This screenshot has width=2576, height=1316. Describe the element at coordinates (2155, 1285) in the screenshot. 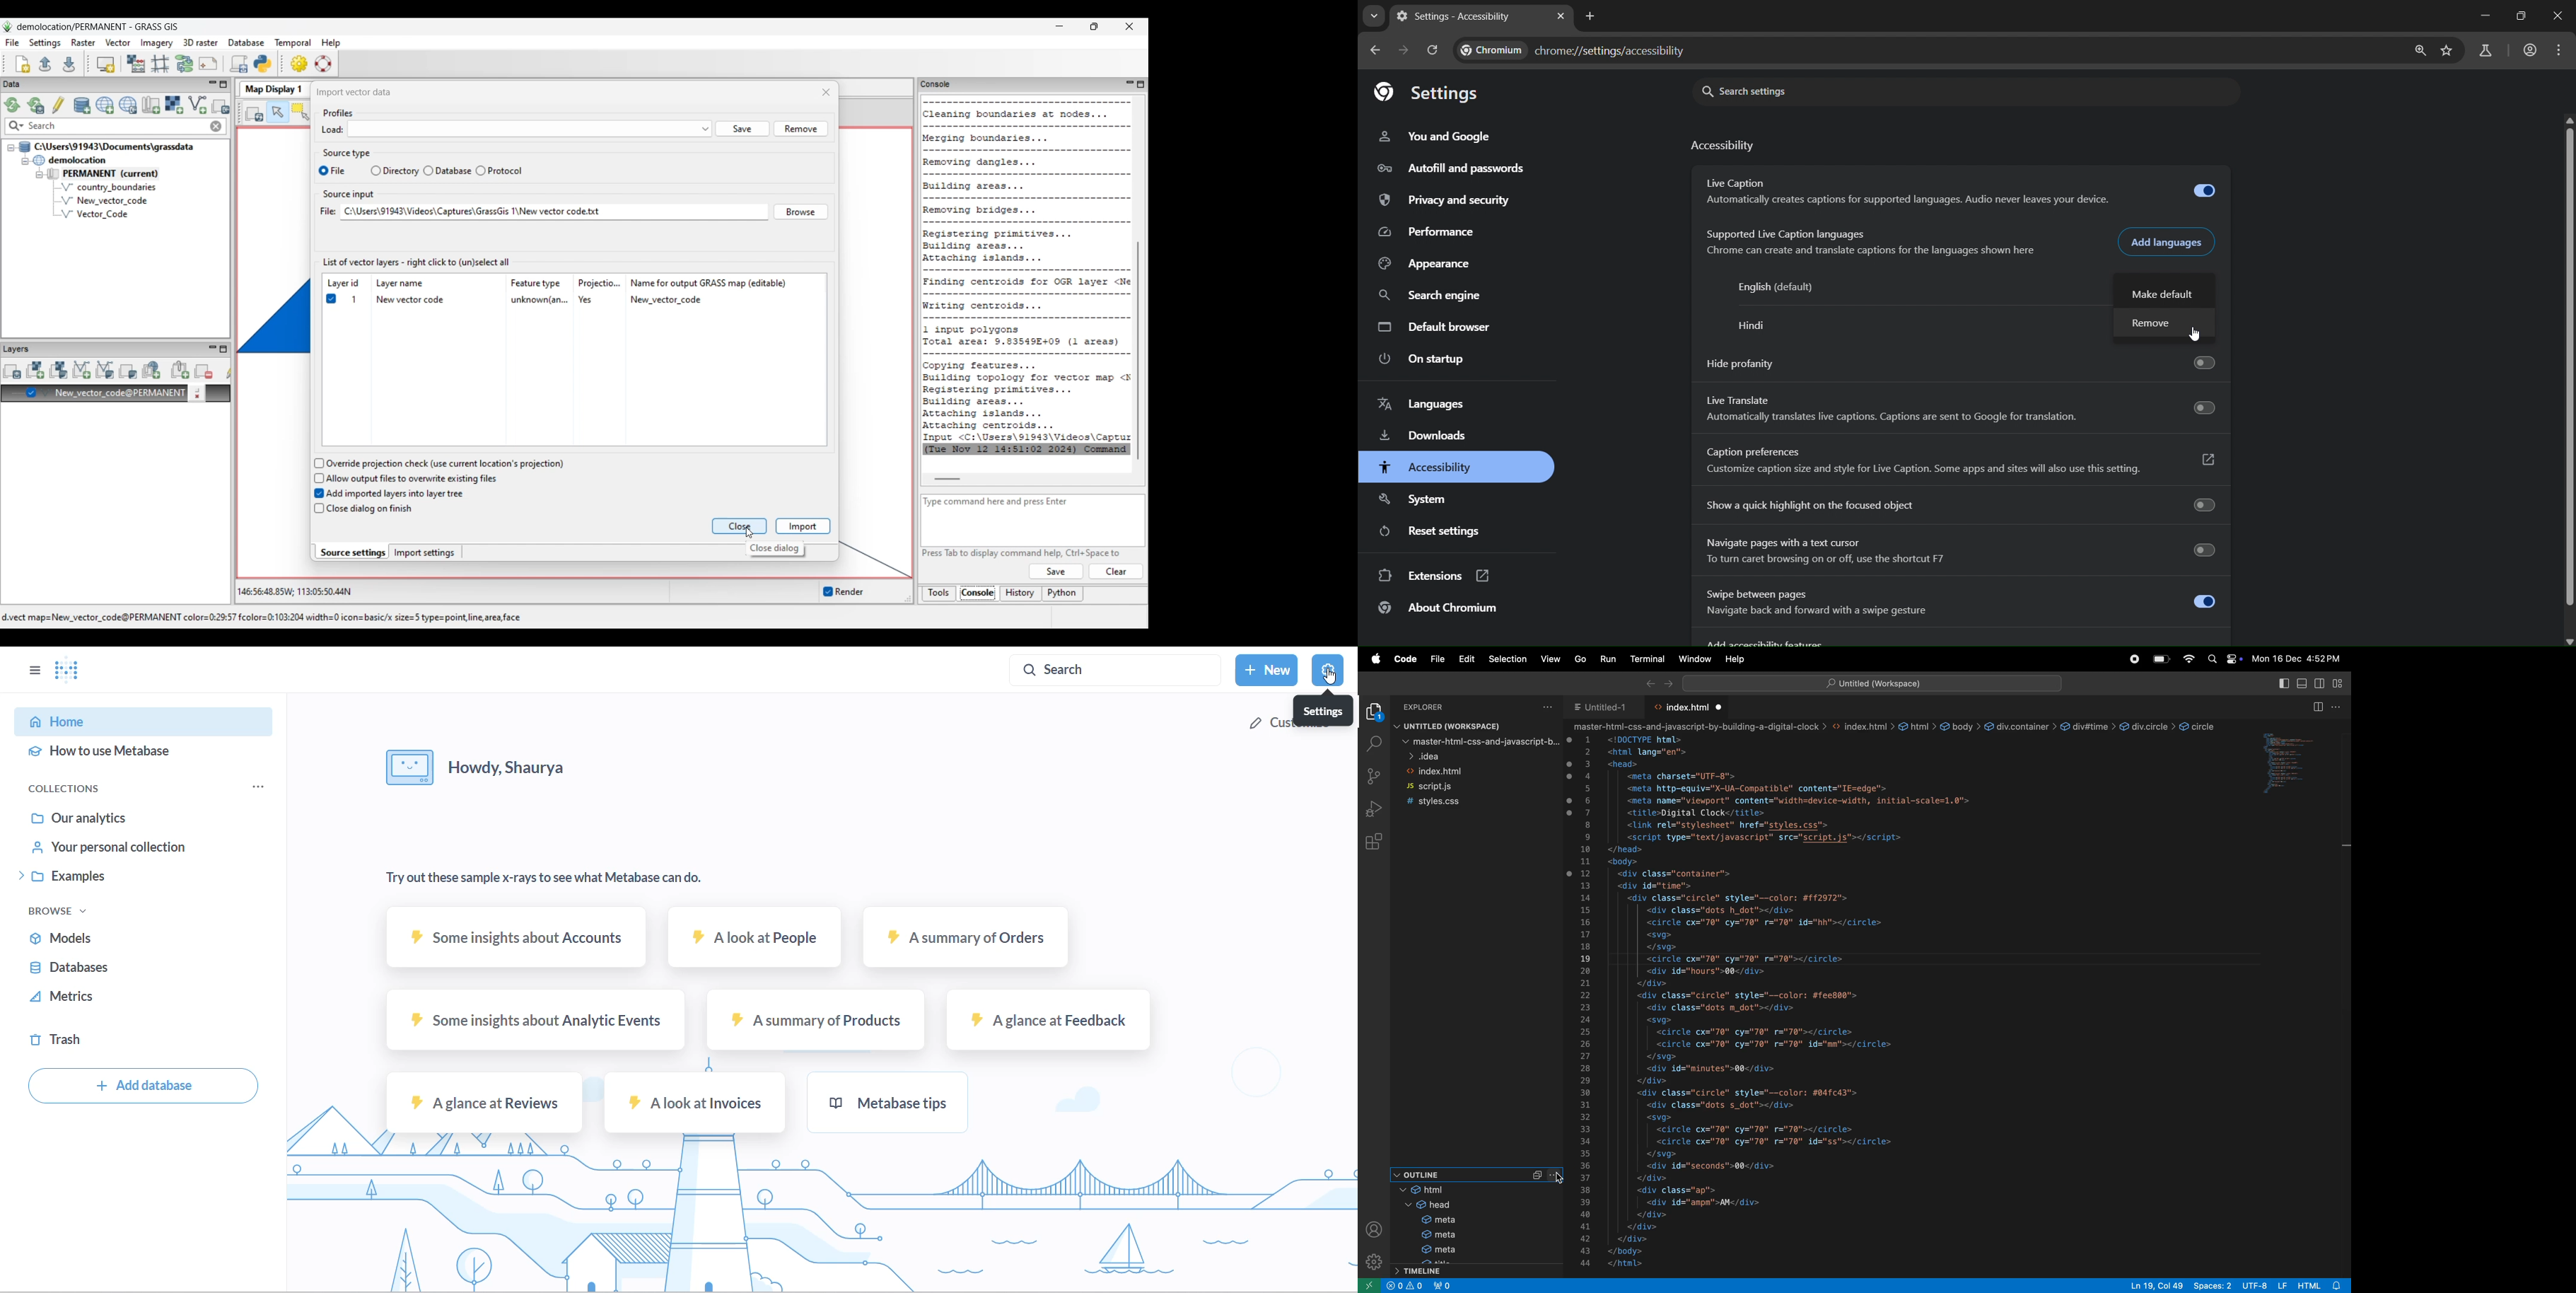

I see `line col` at that location.